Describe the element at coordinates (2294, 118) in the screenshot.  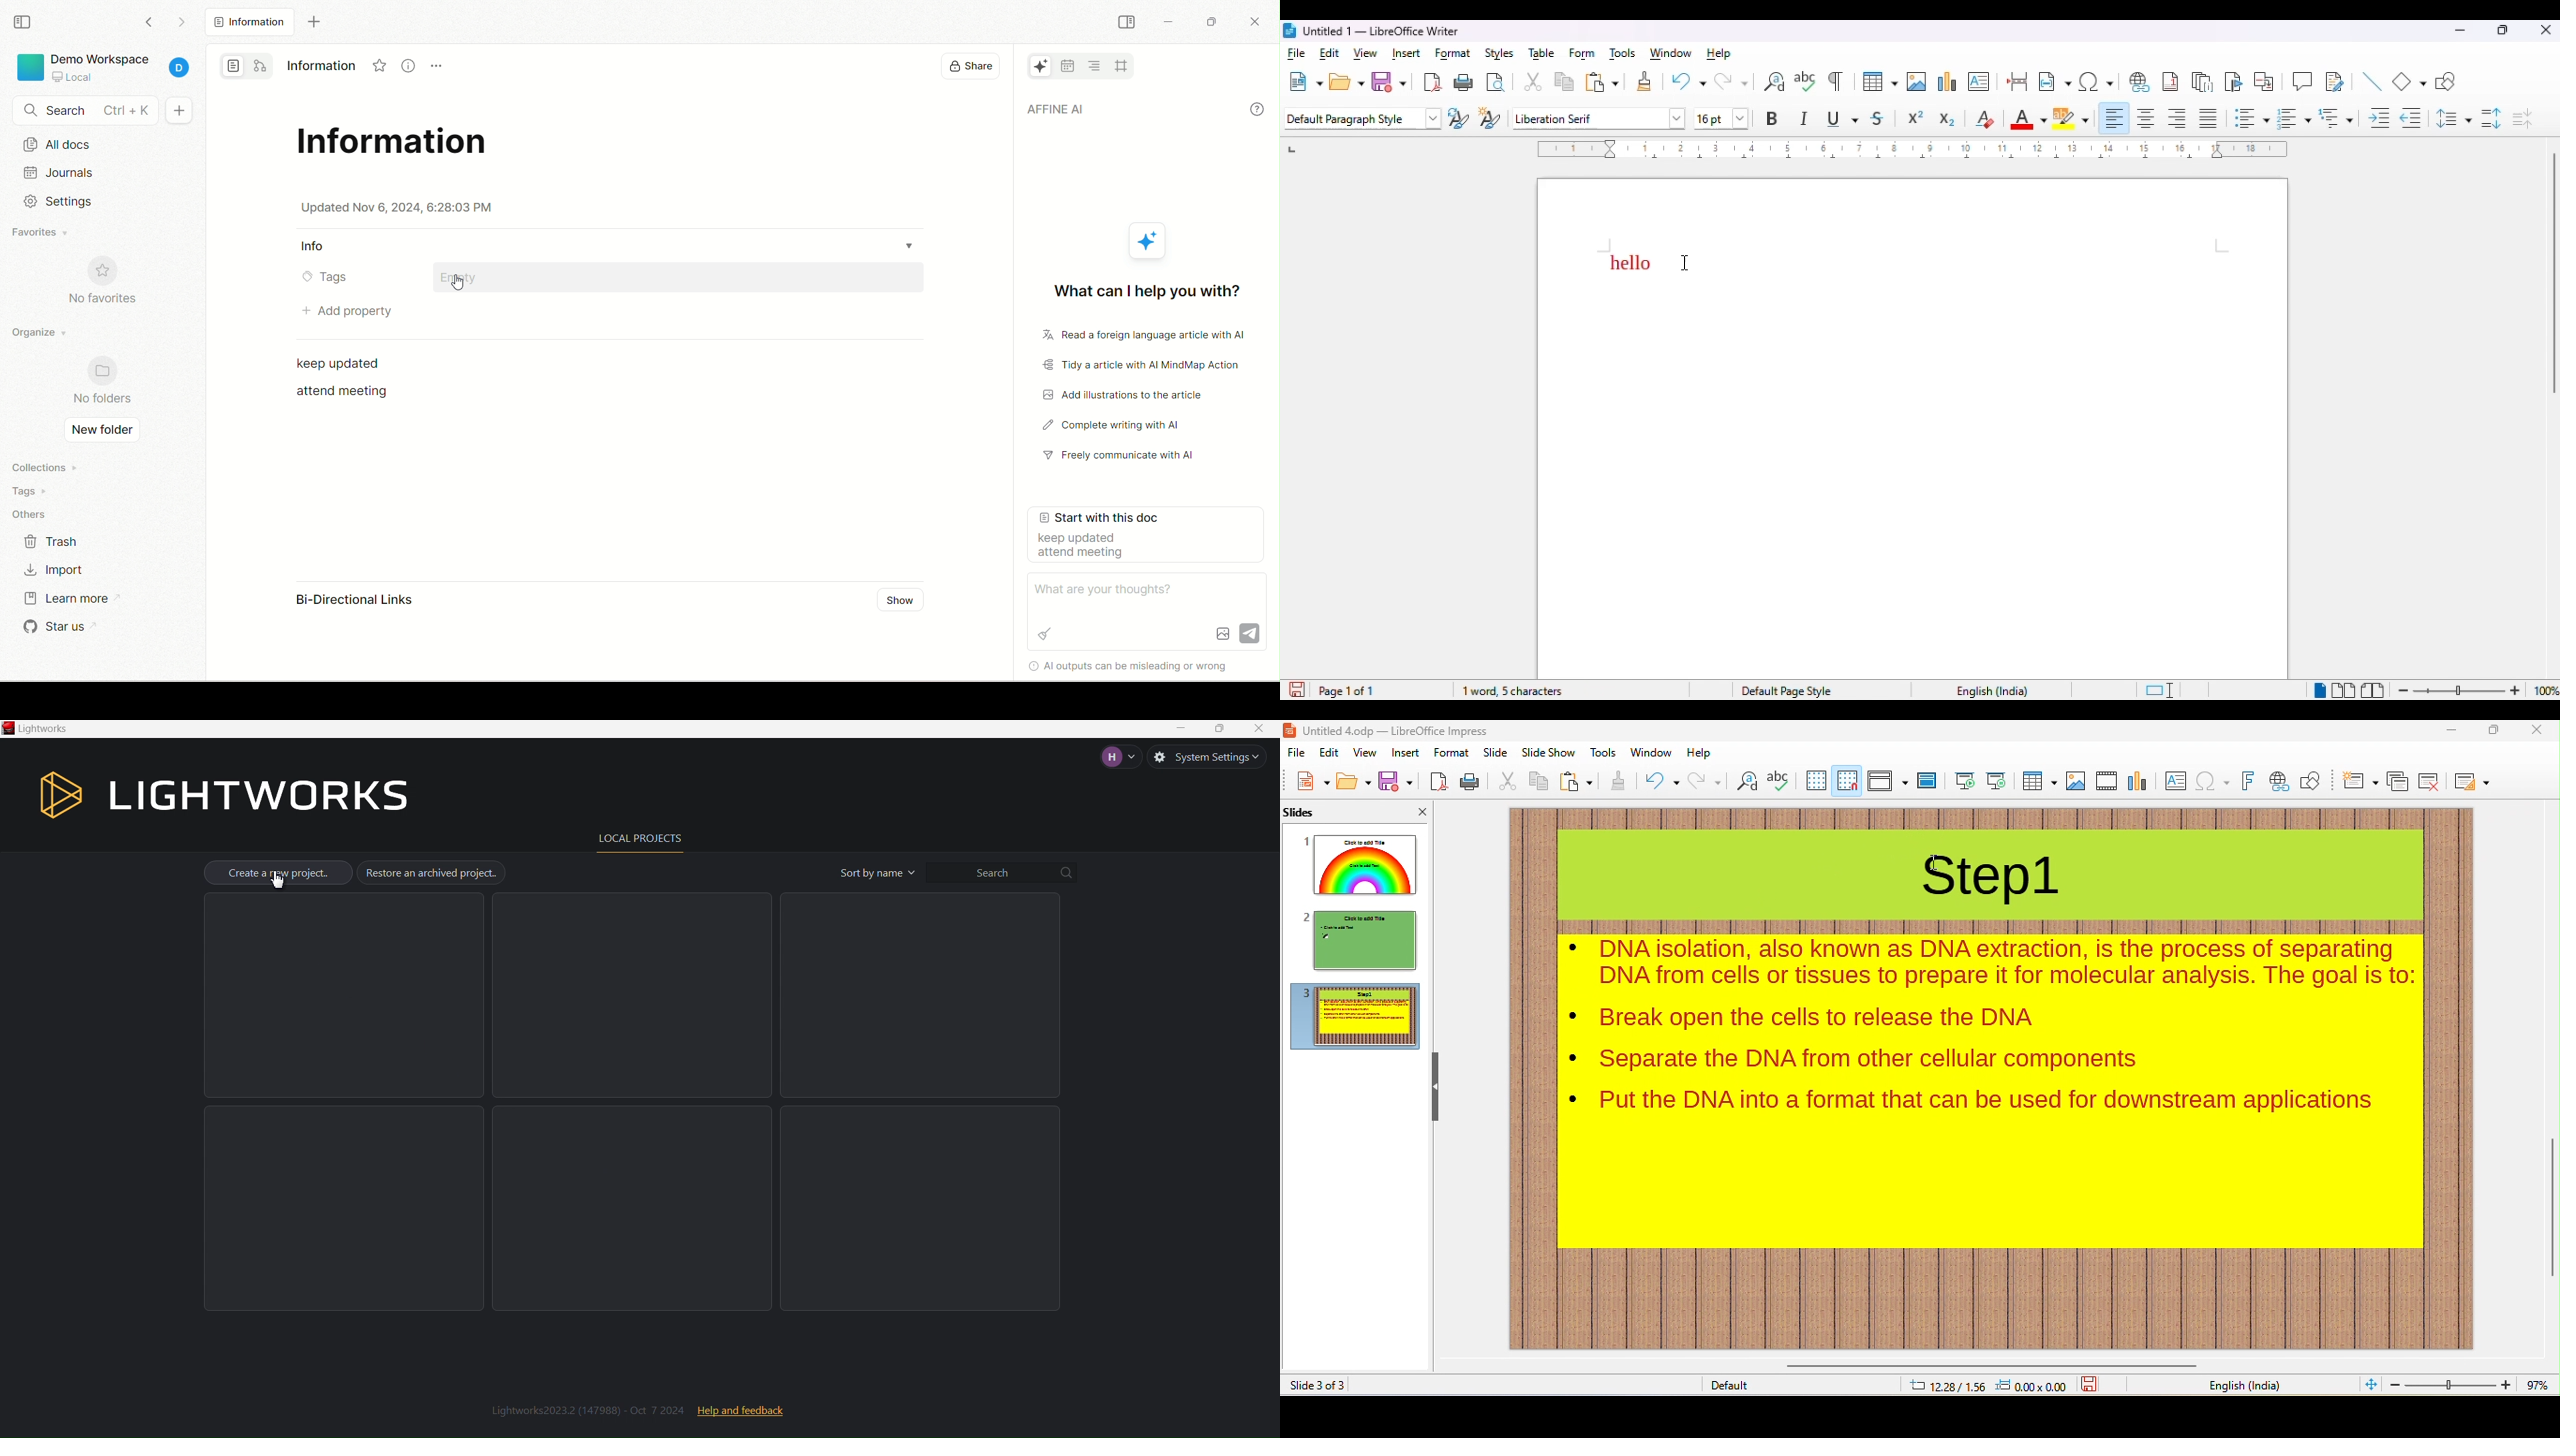
I see `toggle ordered list` at that location.